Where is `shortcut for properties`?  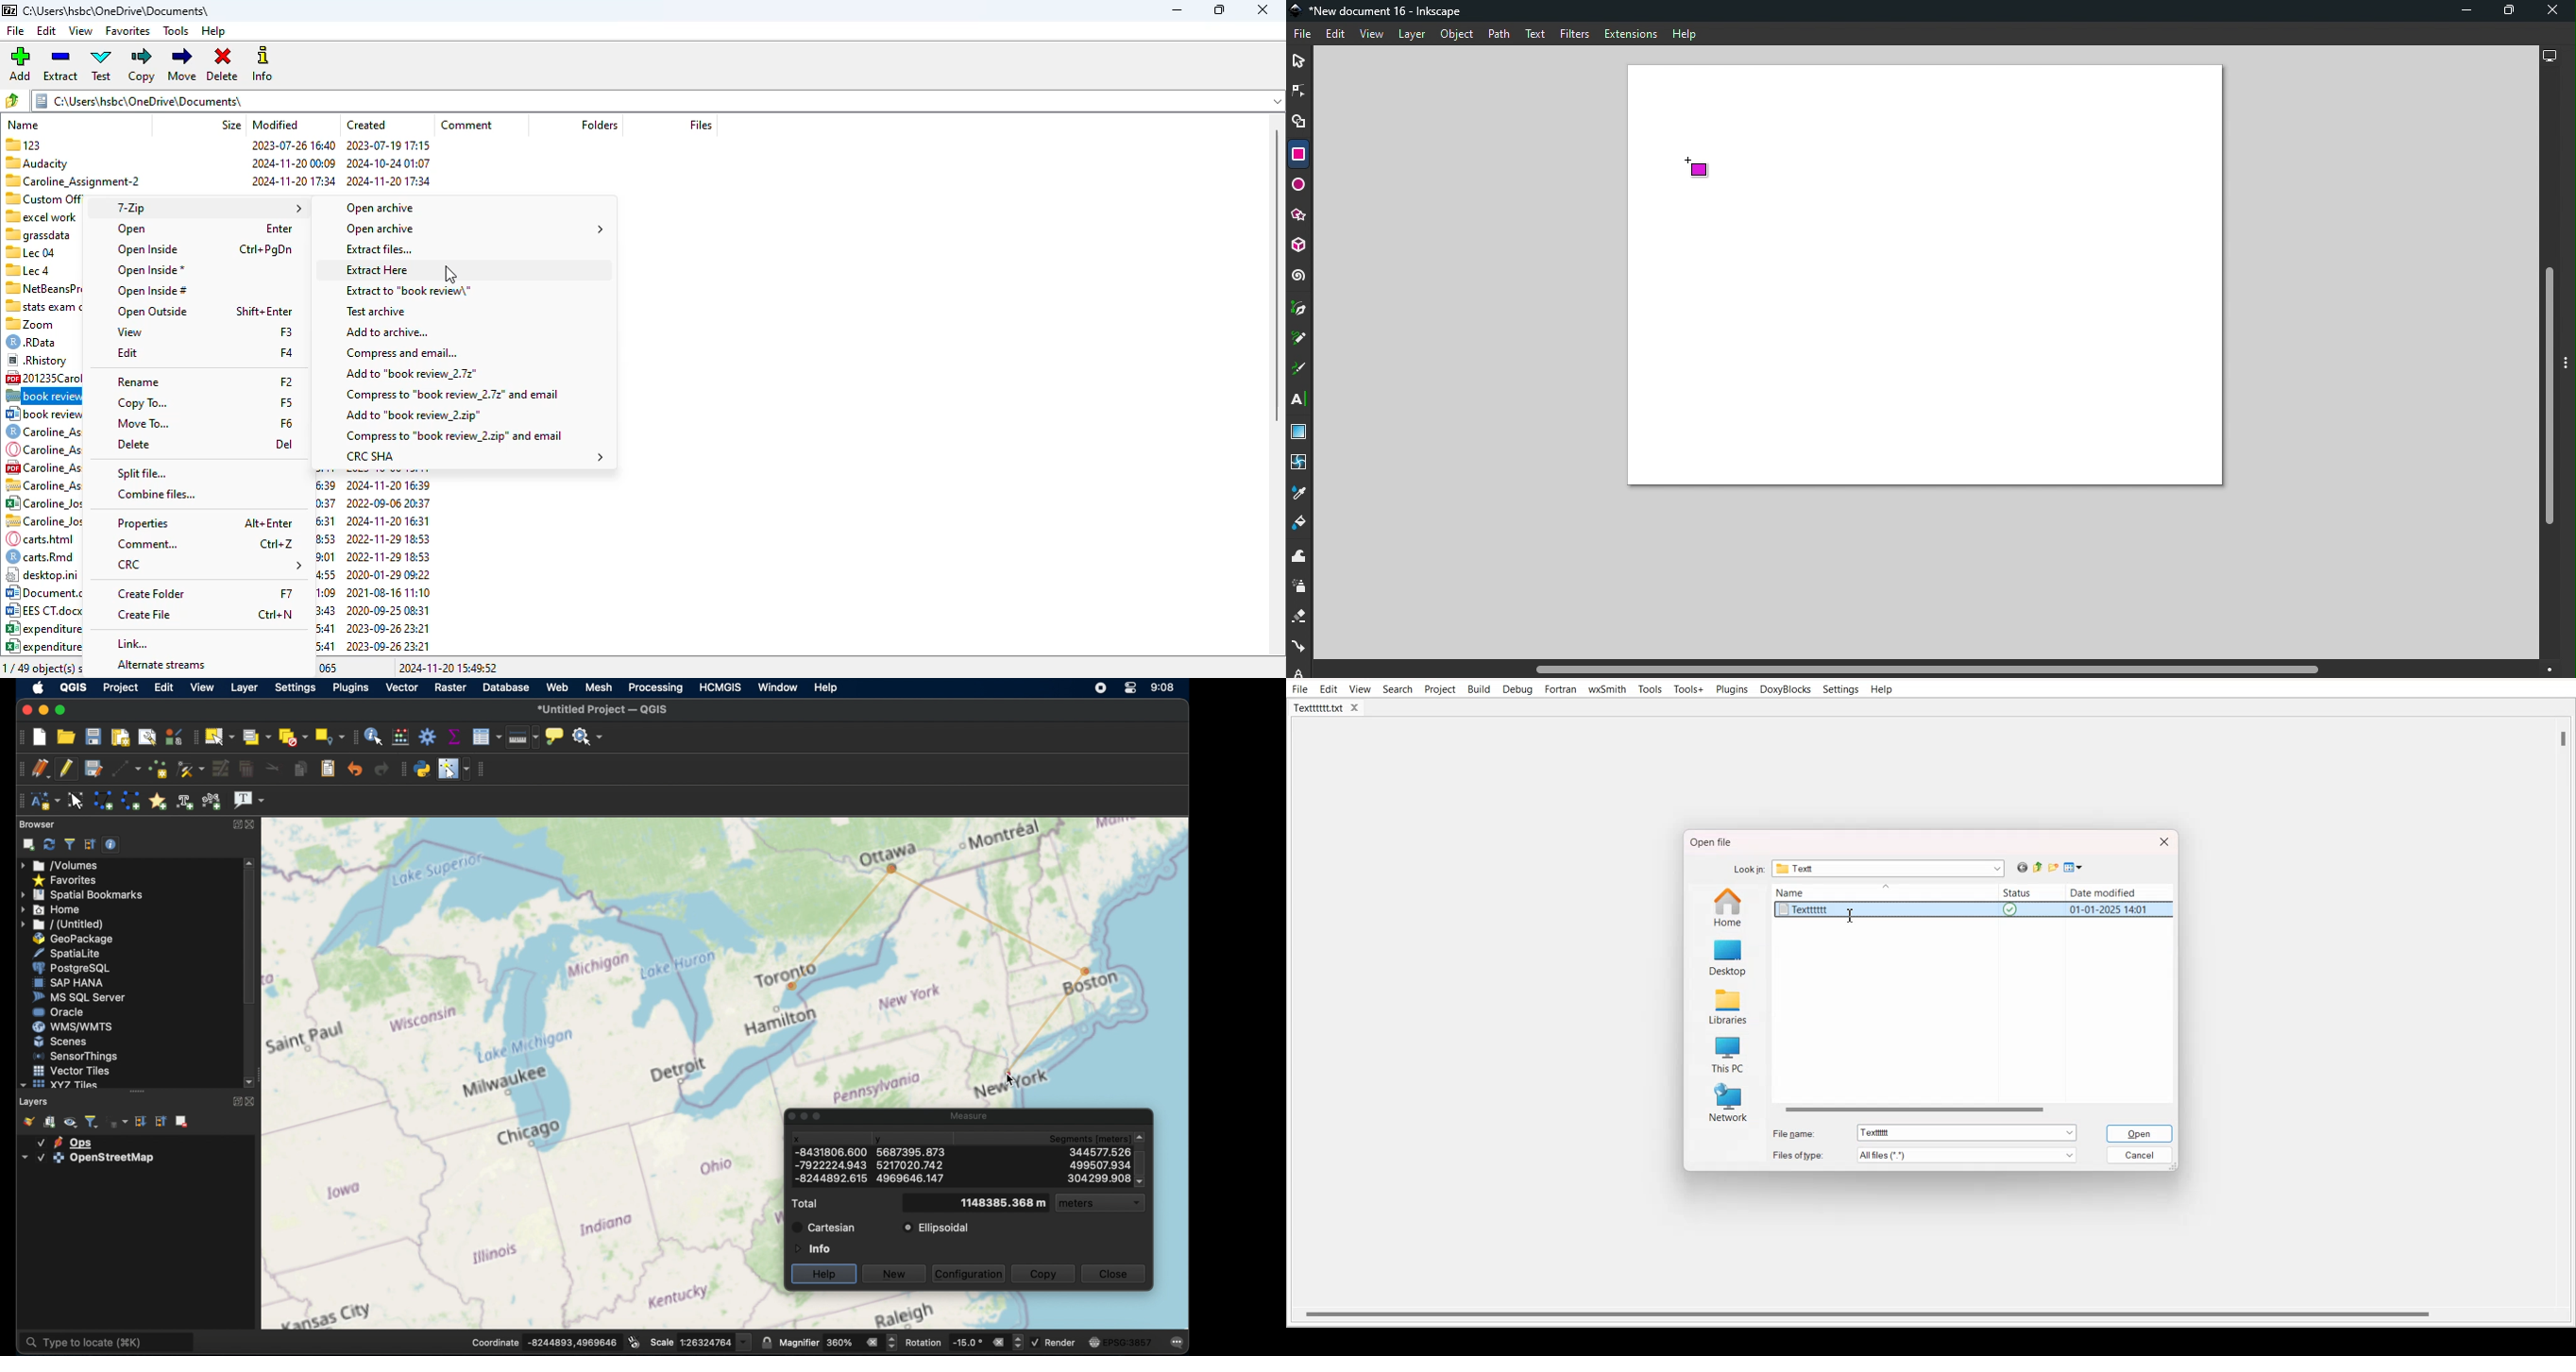
shortcut for properties is located at coordinates (268, 523).